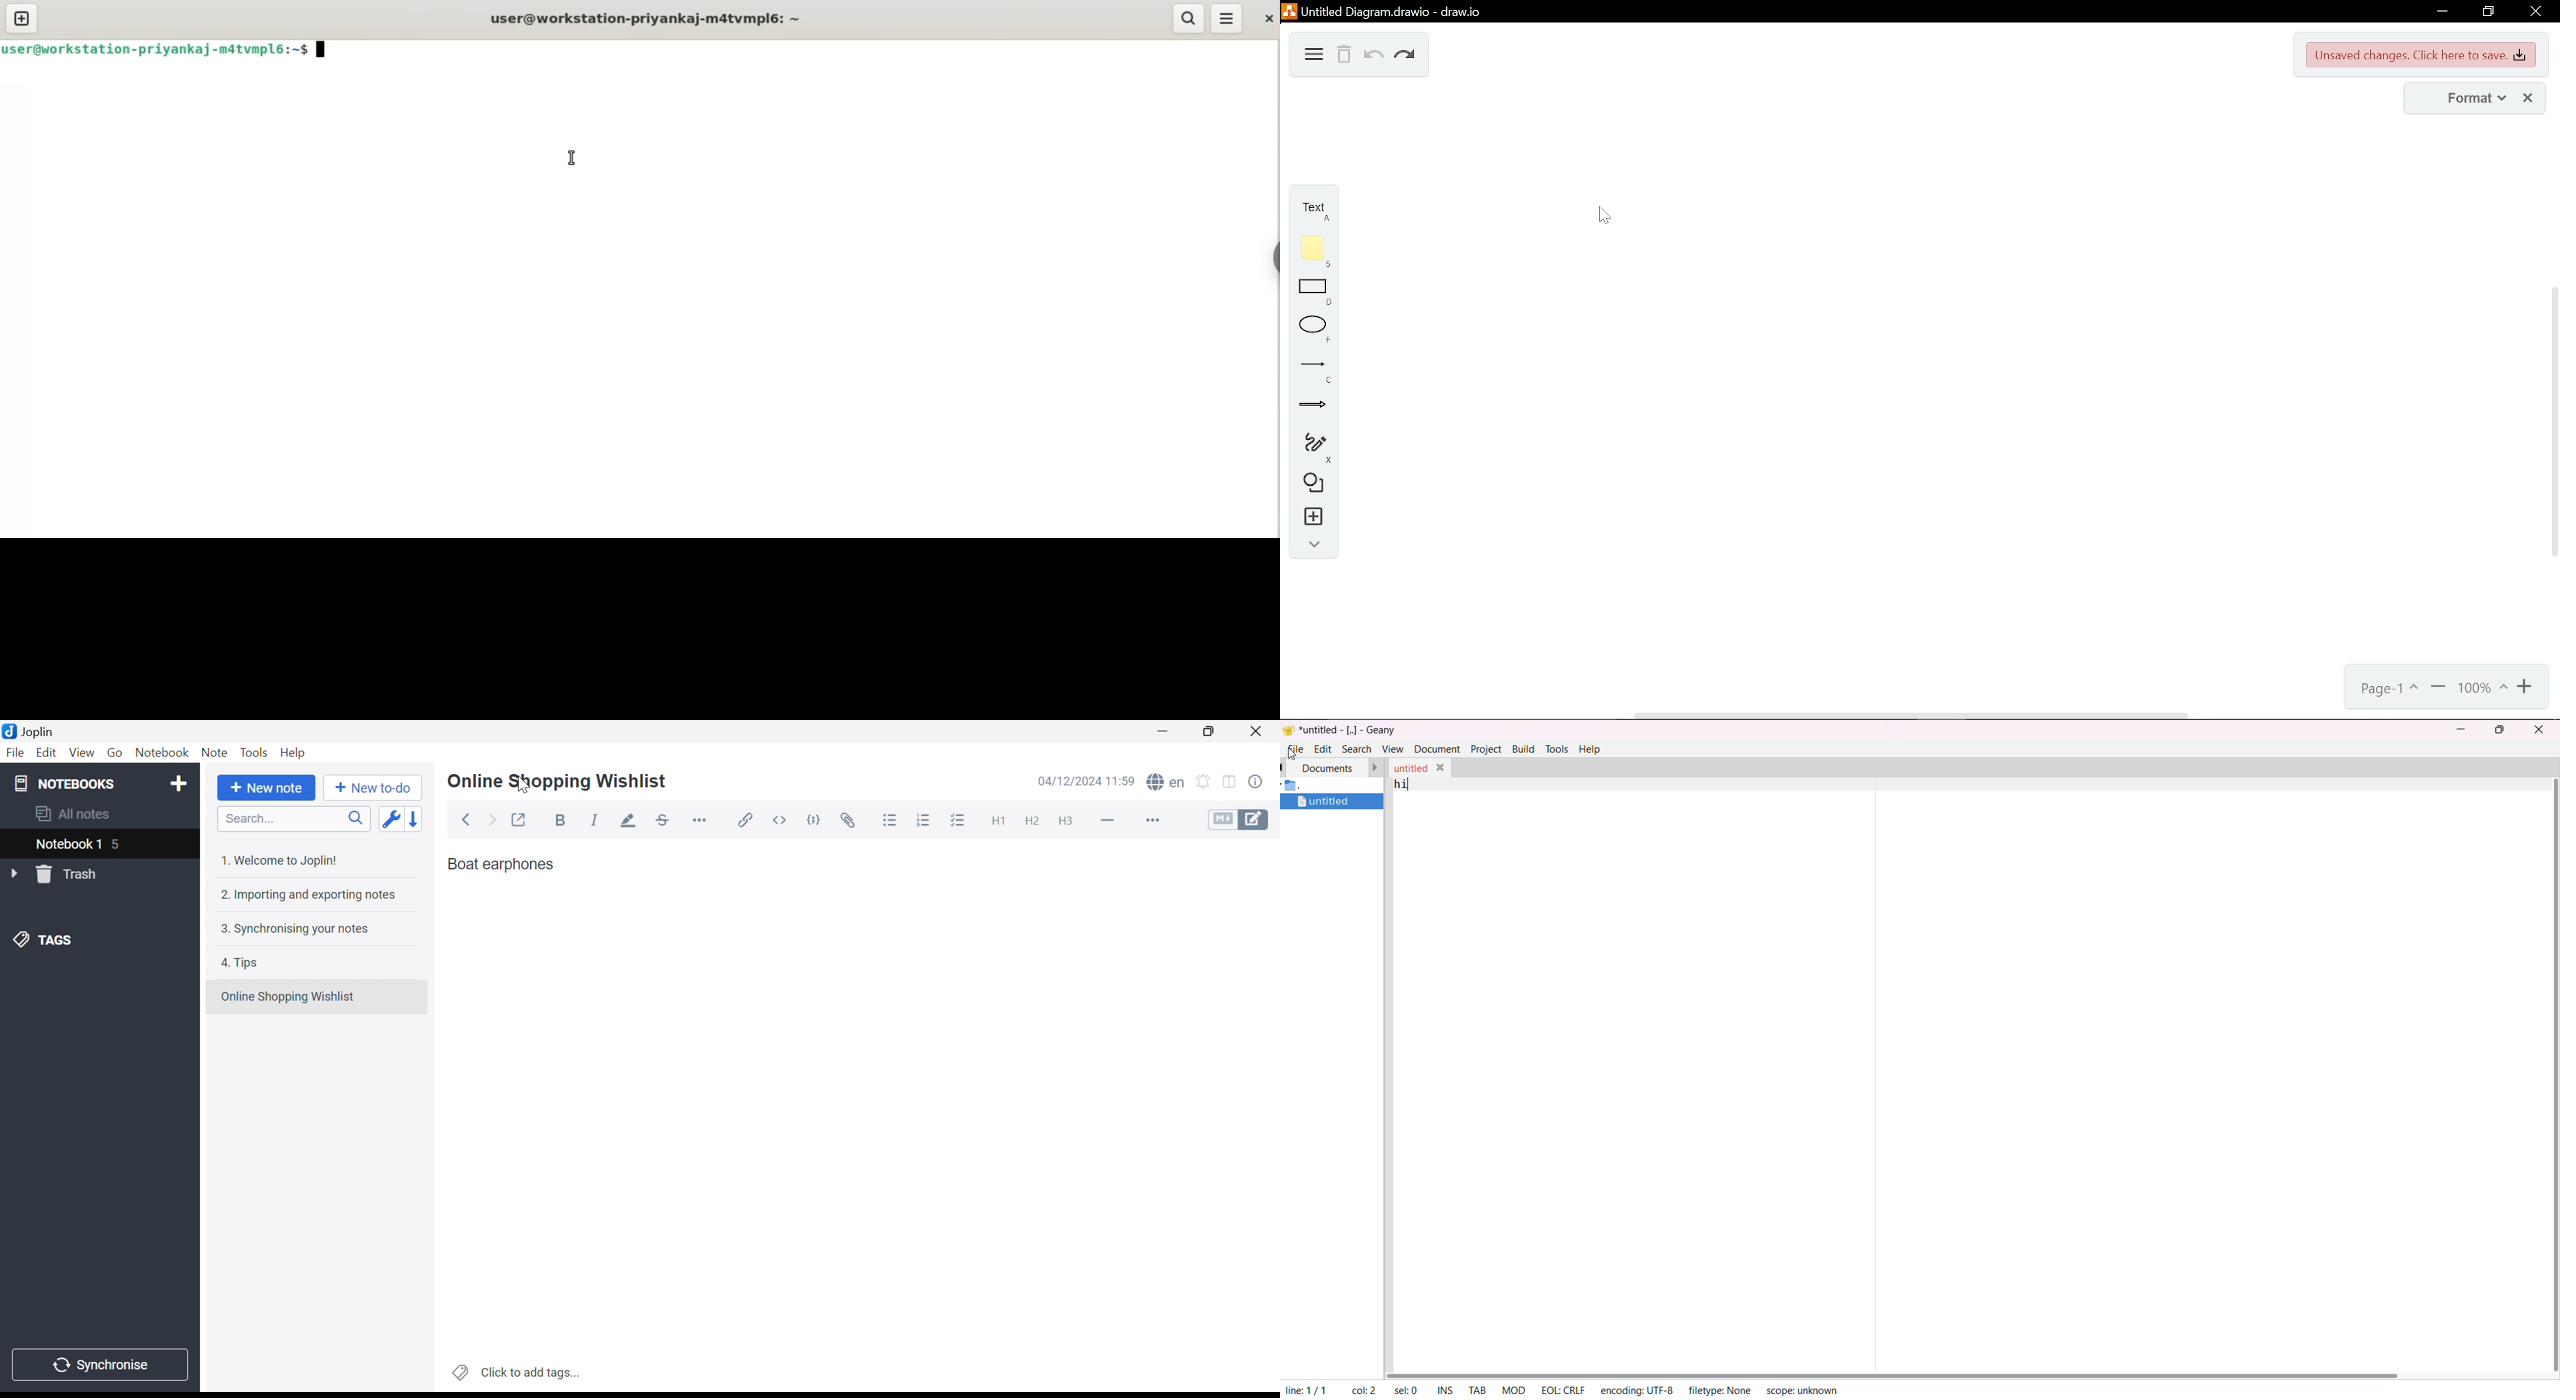 The image size is (2576, 1400). Describe the element at coordinates (515, 1372) in the screenshot. I see `Click to add tags...` at that location.